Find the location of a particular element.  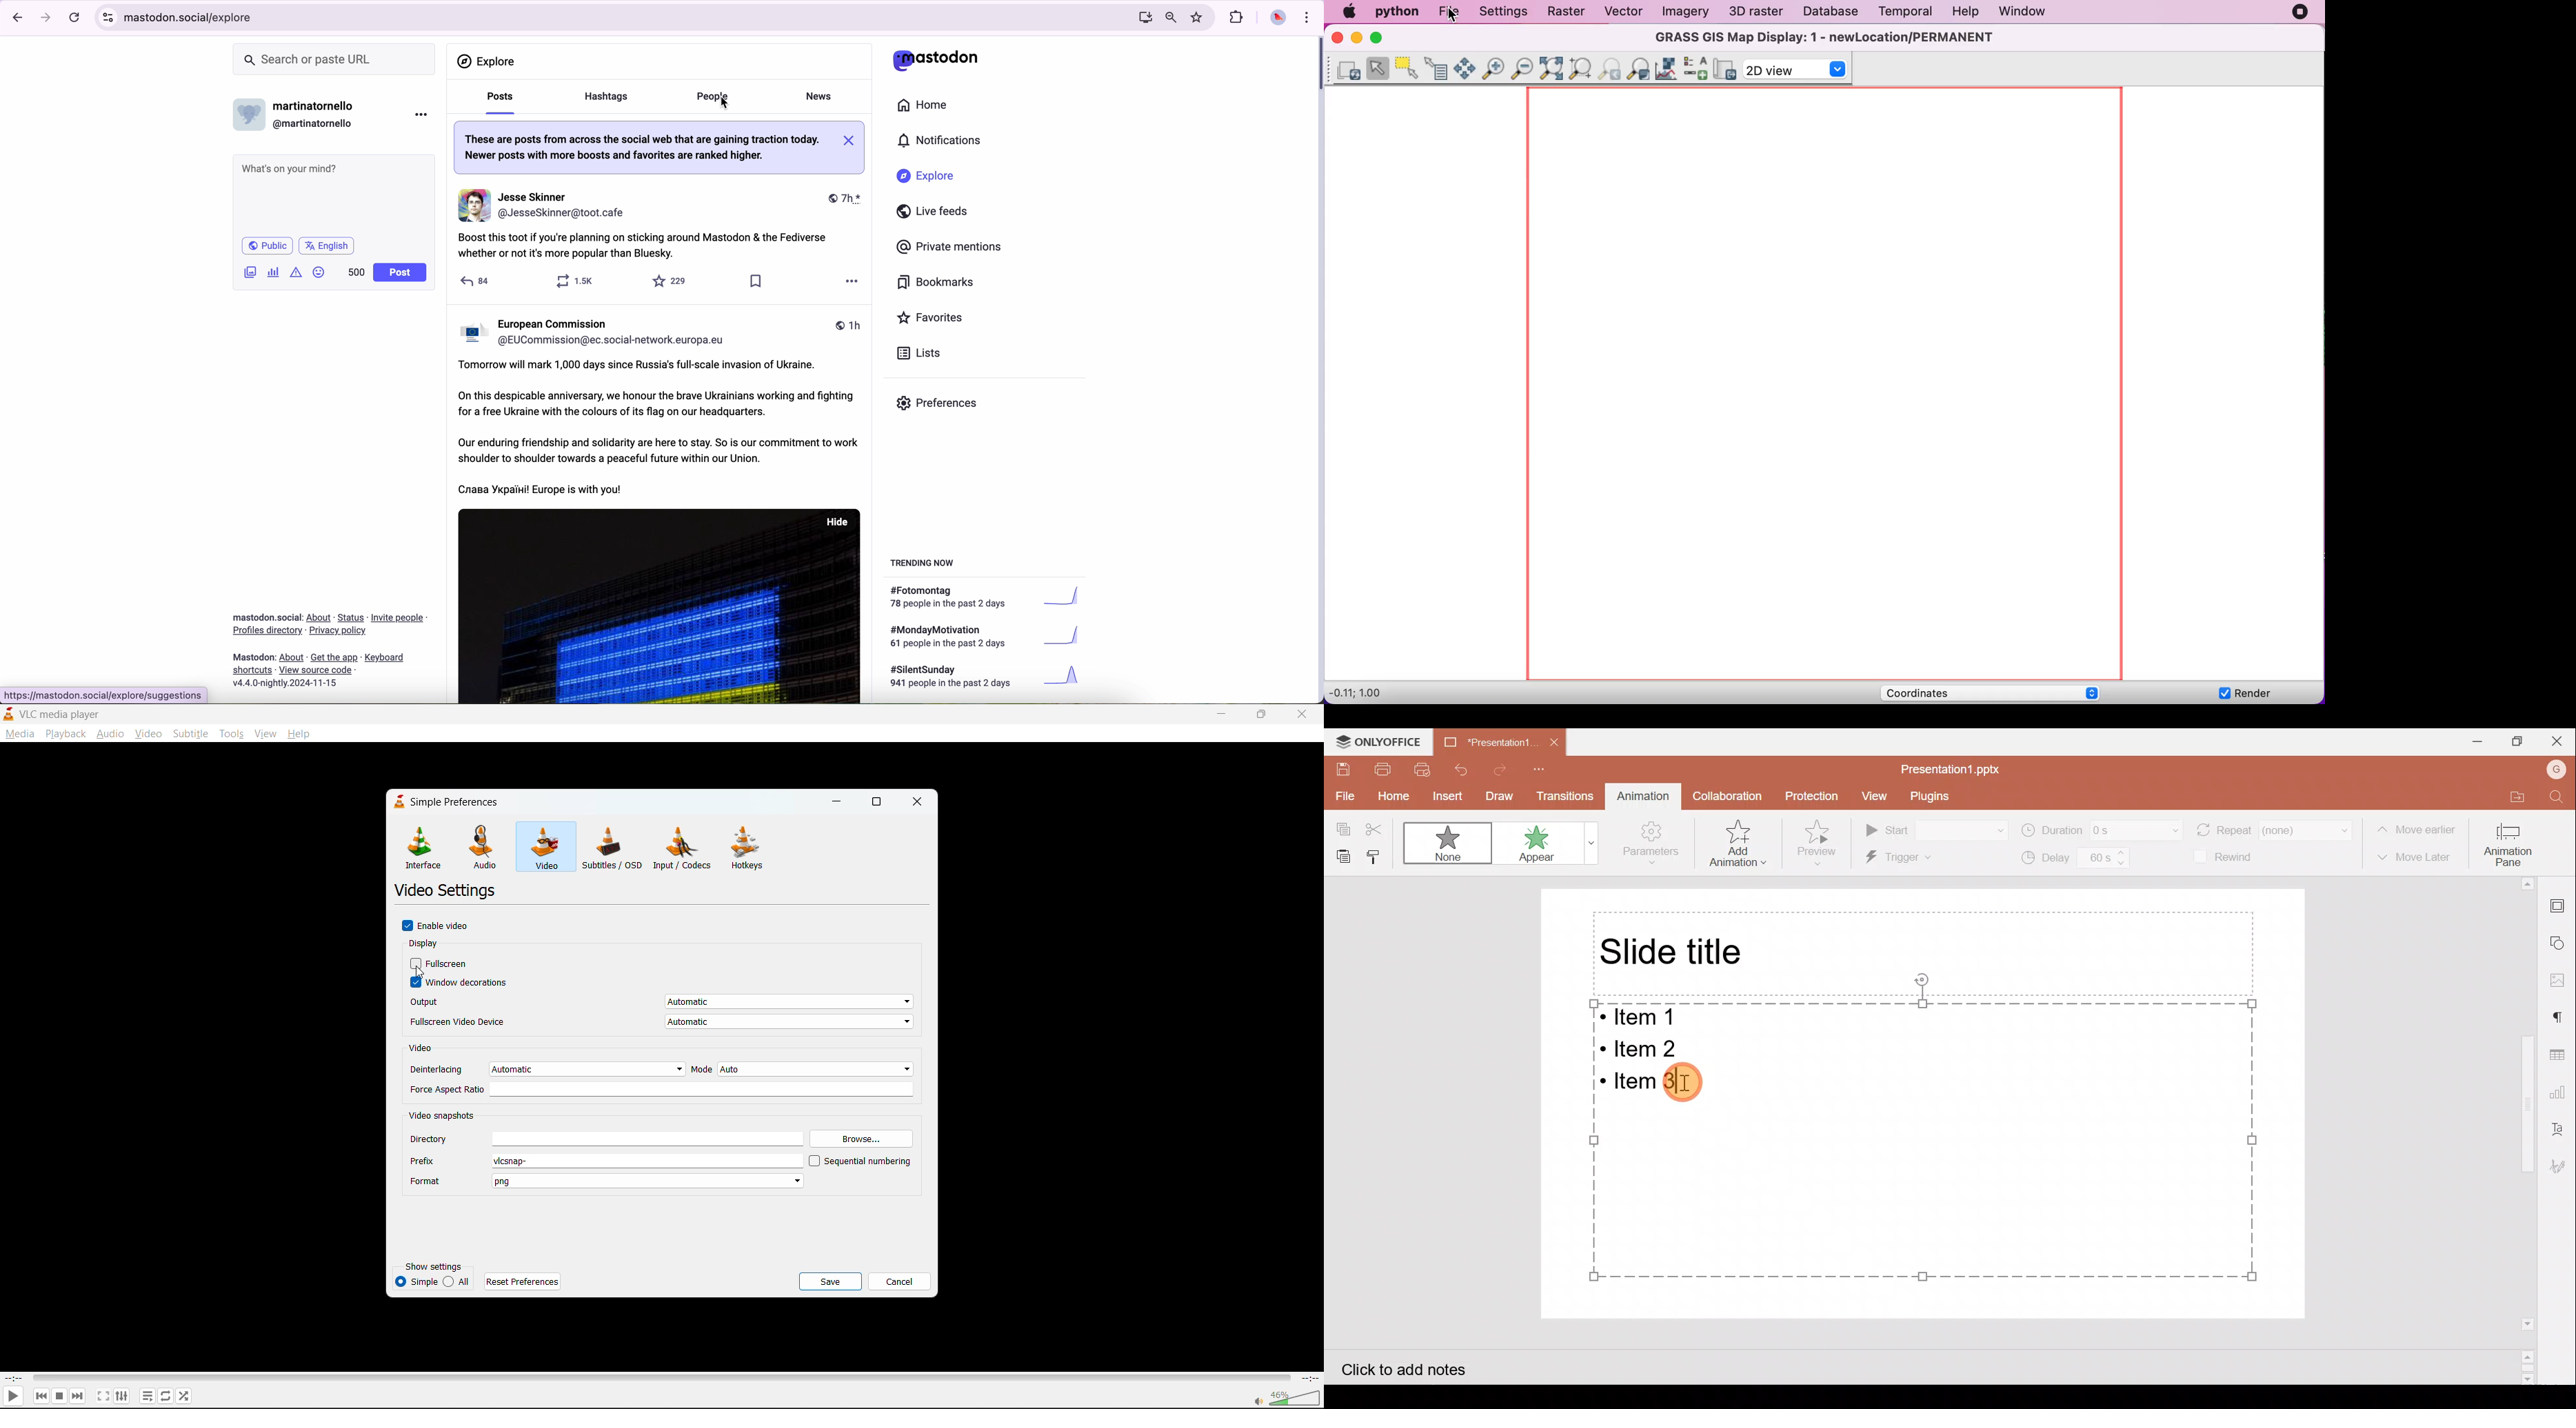

subtitles/osd is located at coordinates (612, 848).